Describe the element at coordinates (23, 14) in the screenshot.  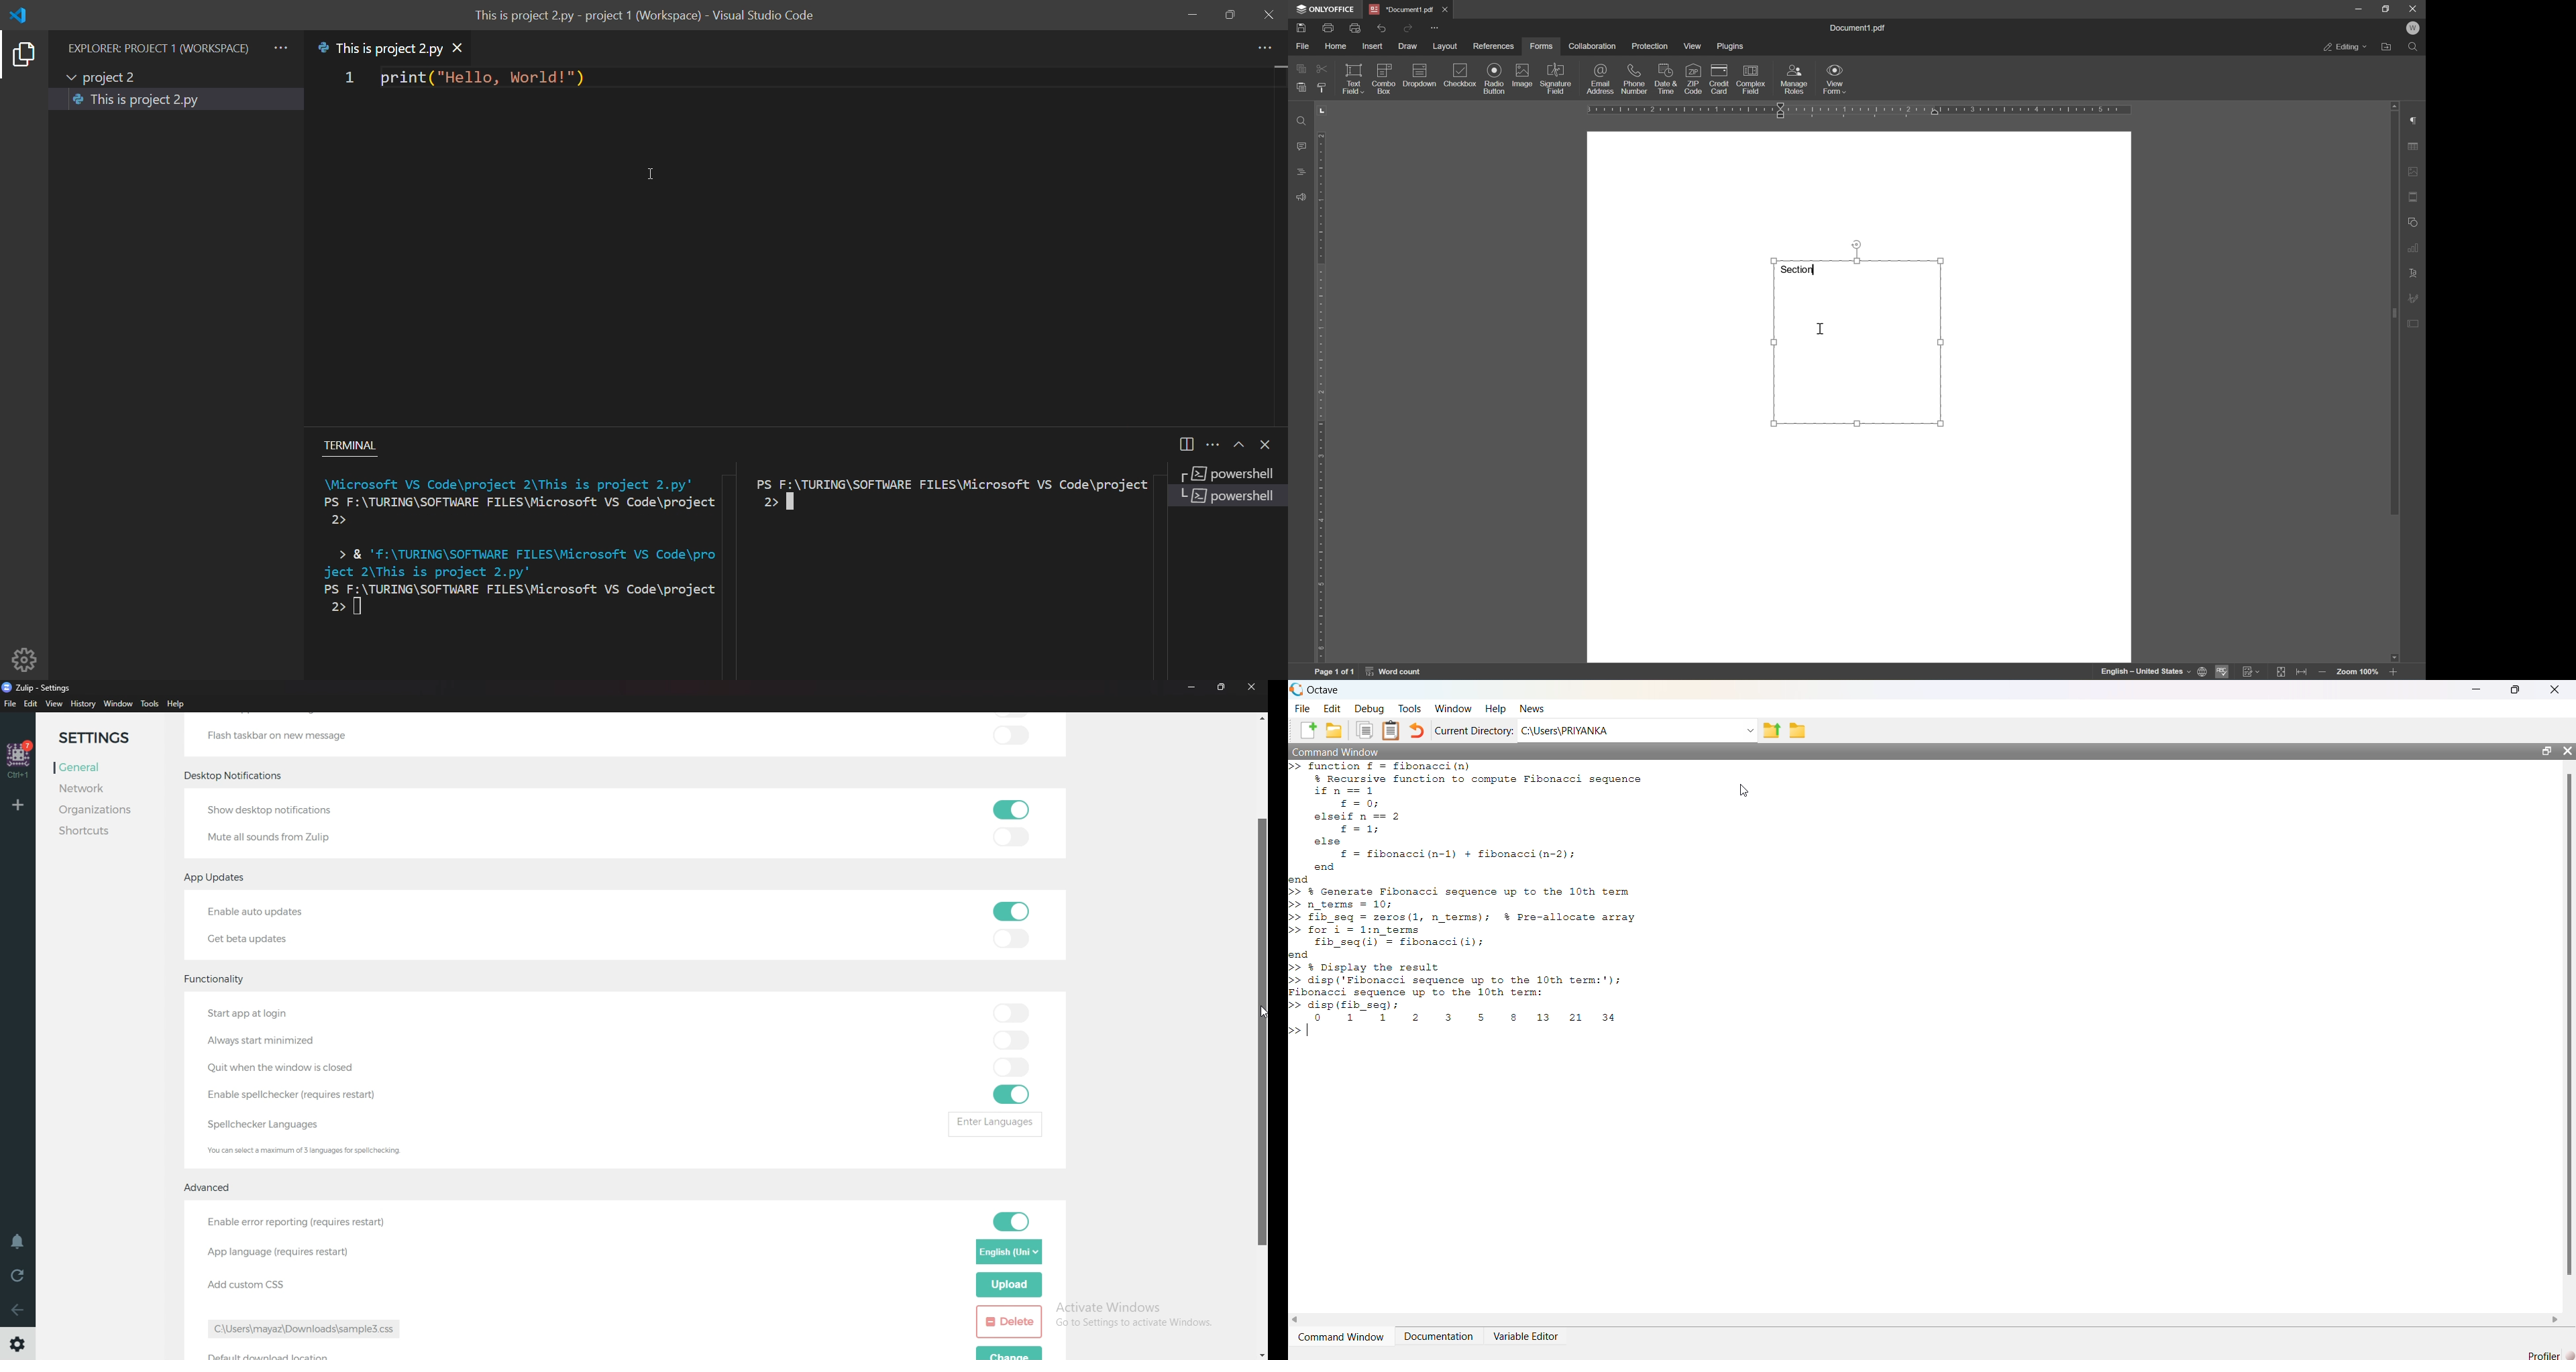
I see `logo` at that location.